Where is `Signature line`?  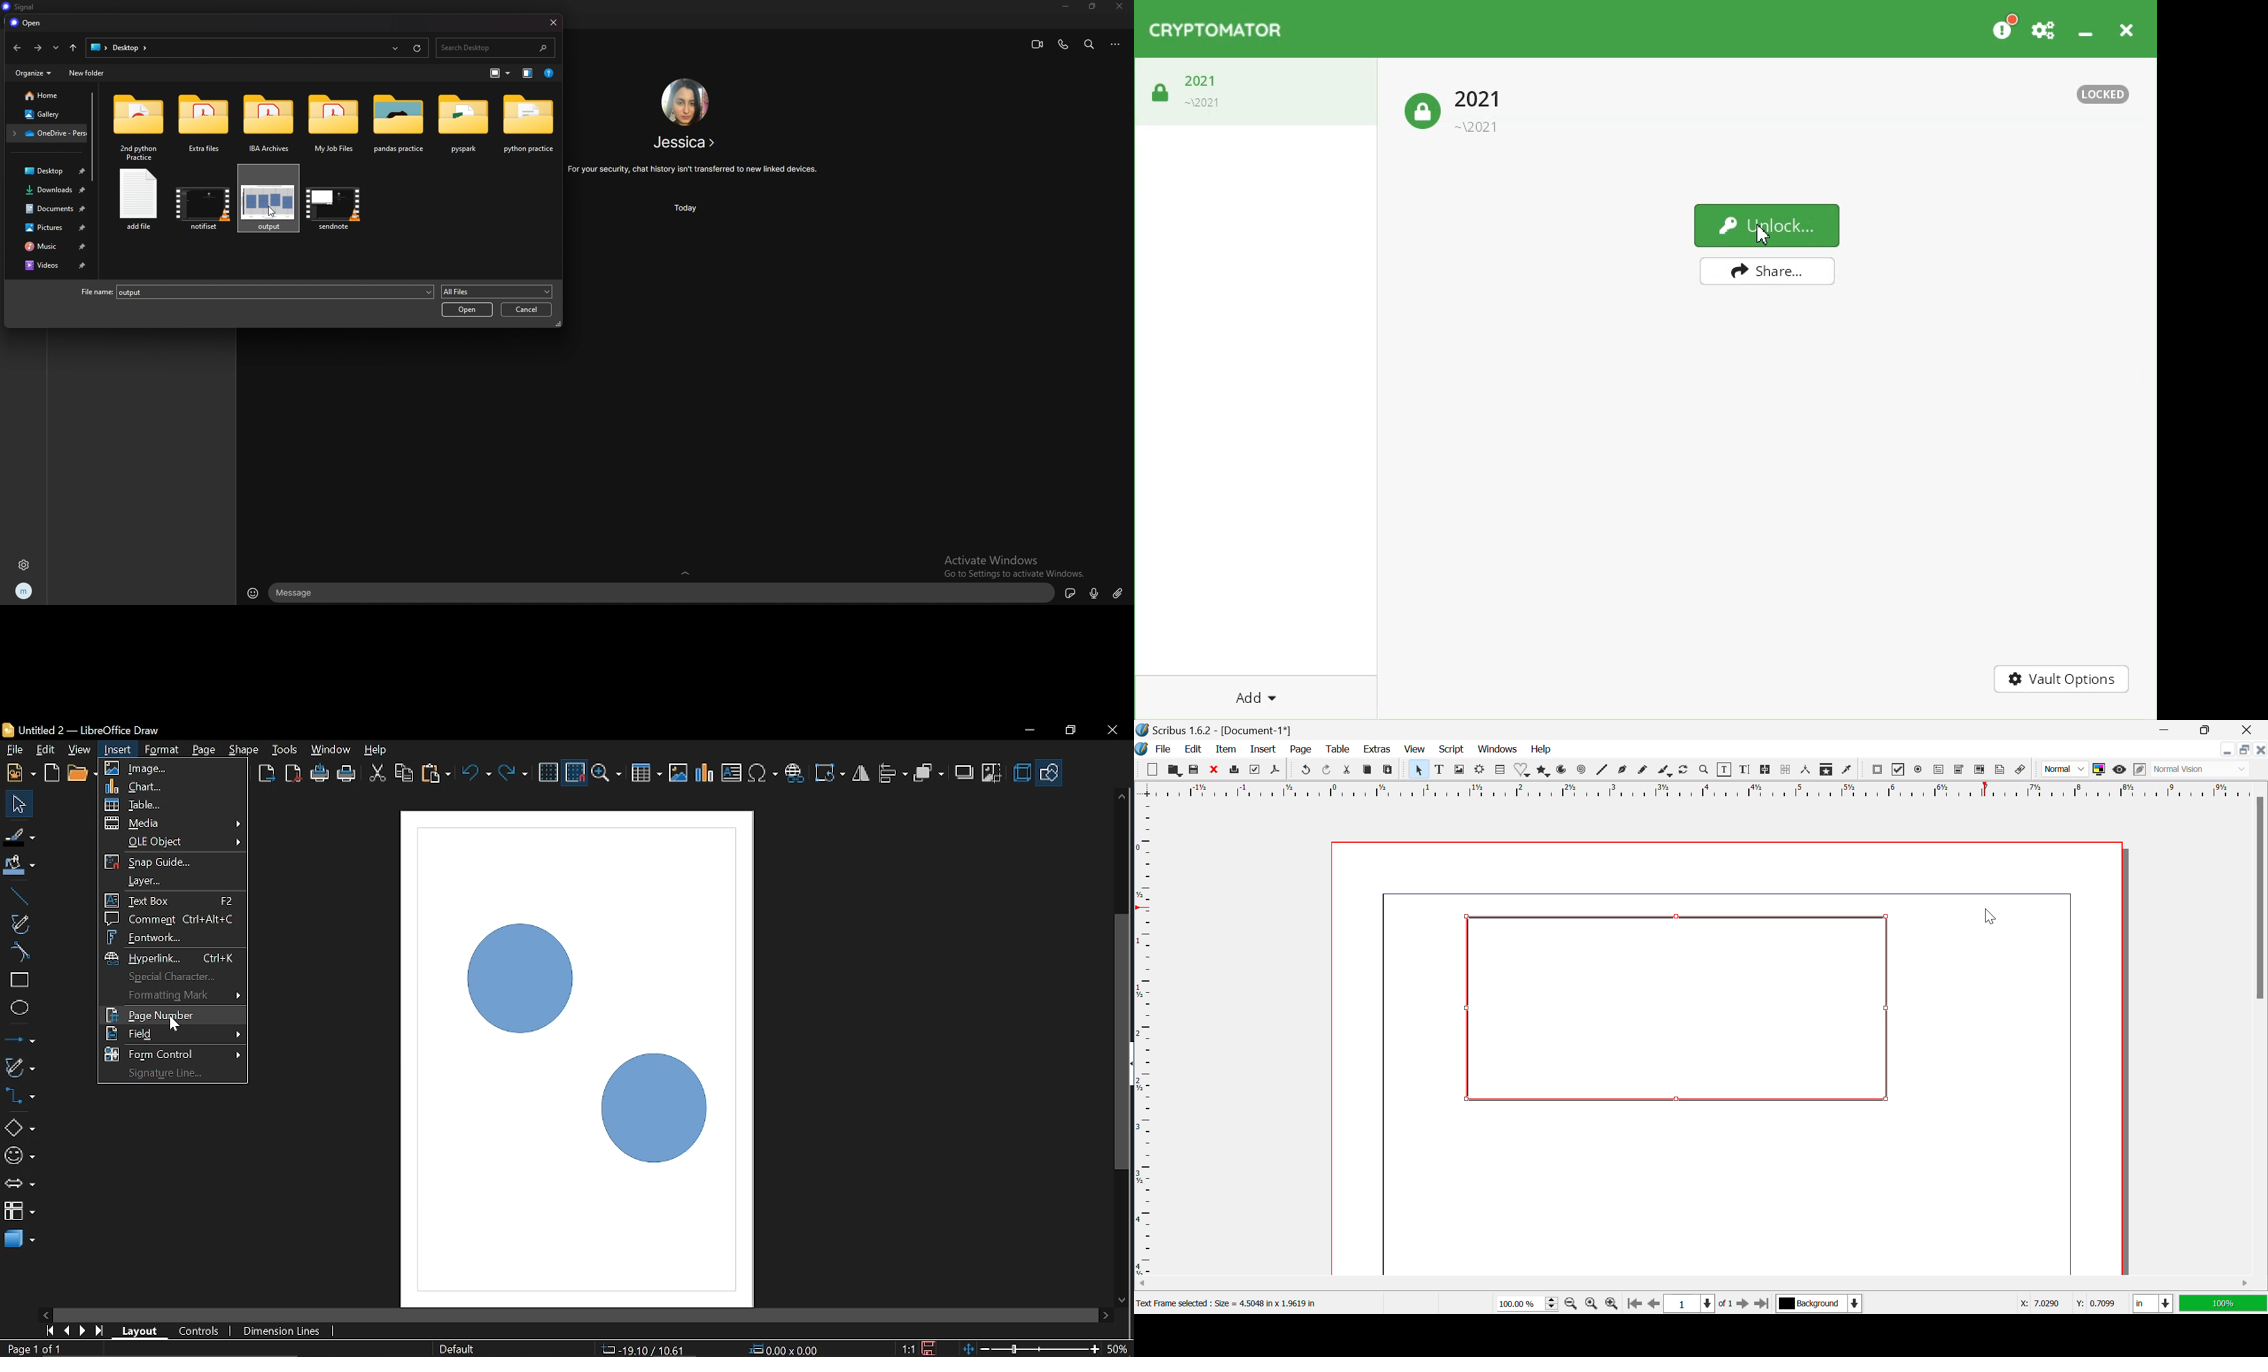
Signature line is located at coordinates (174, 1073).